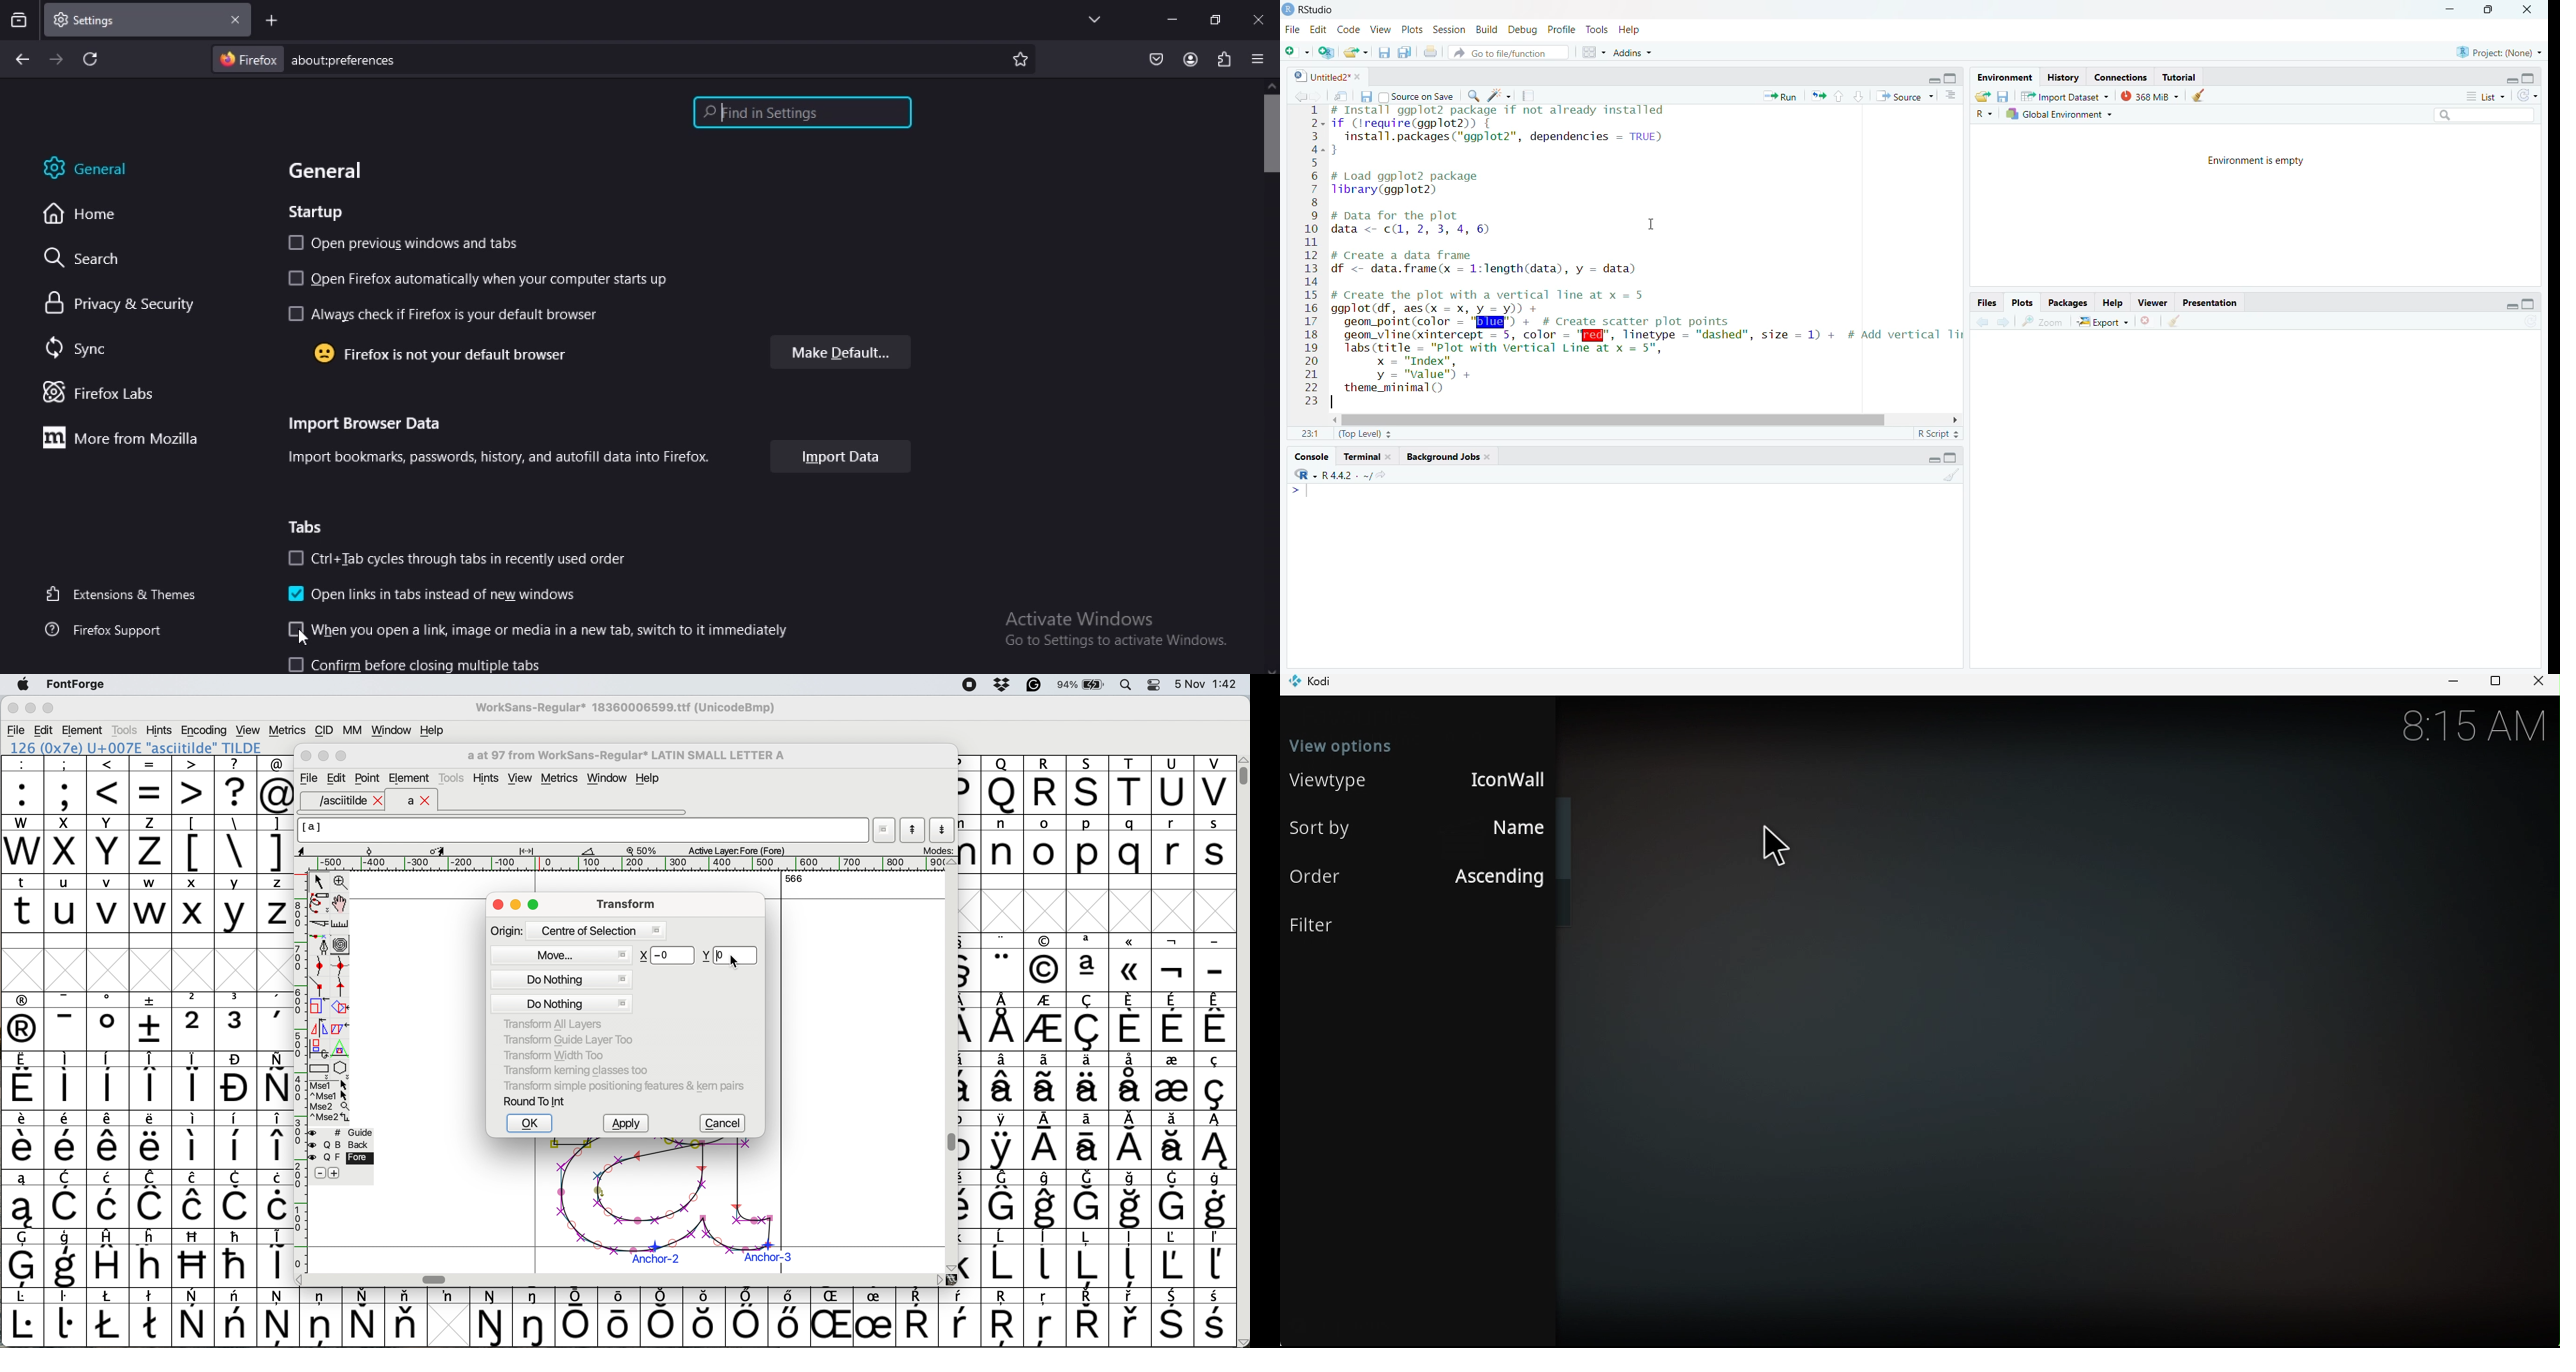 The width and height of the screenshot is (2576, 1372). What do you see at coordinates (1088, 1200) in the screenshot?
I see `symbol` at bounding box center [1088, 1200].